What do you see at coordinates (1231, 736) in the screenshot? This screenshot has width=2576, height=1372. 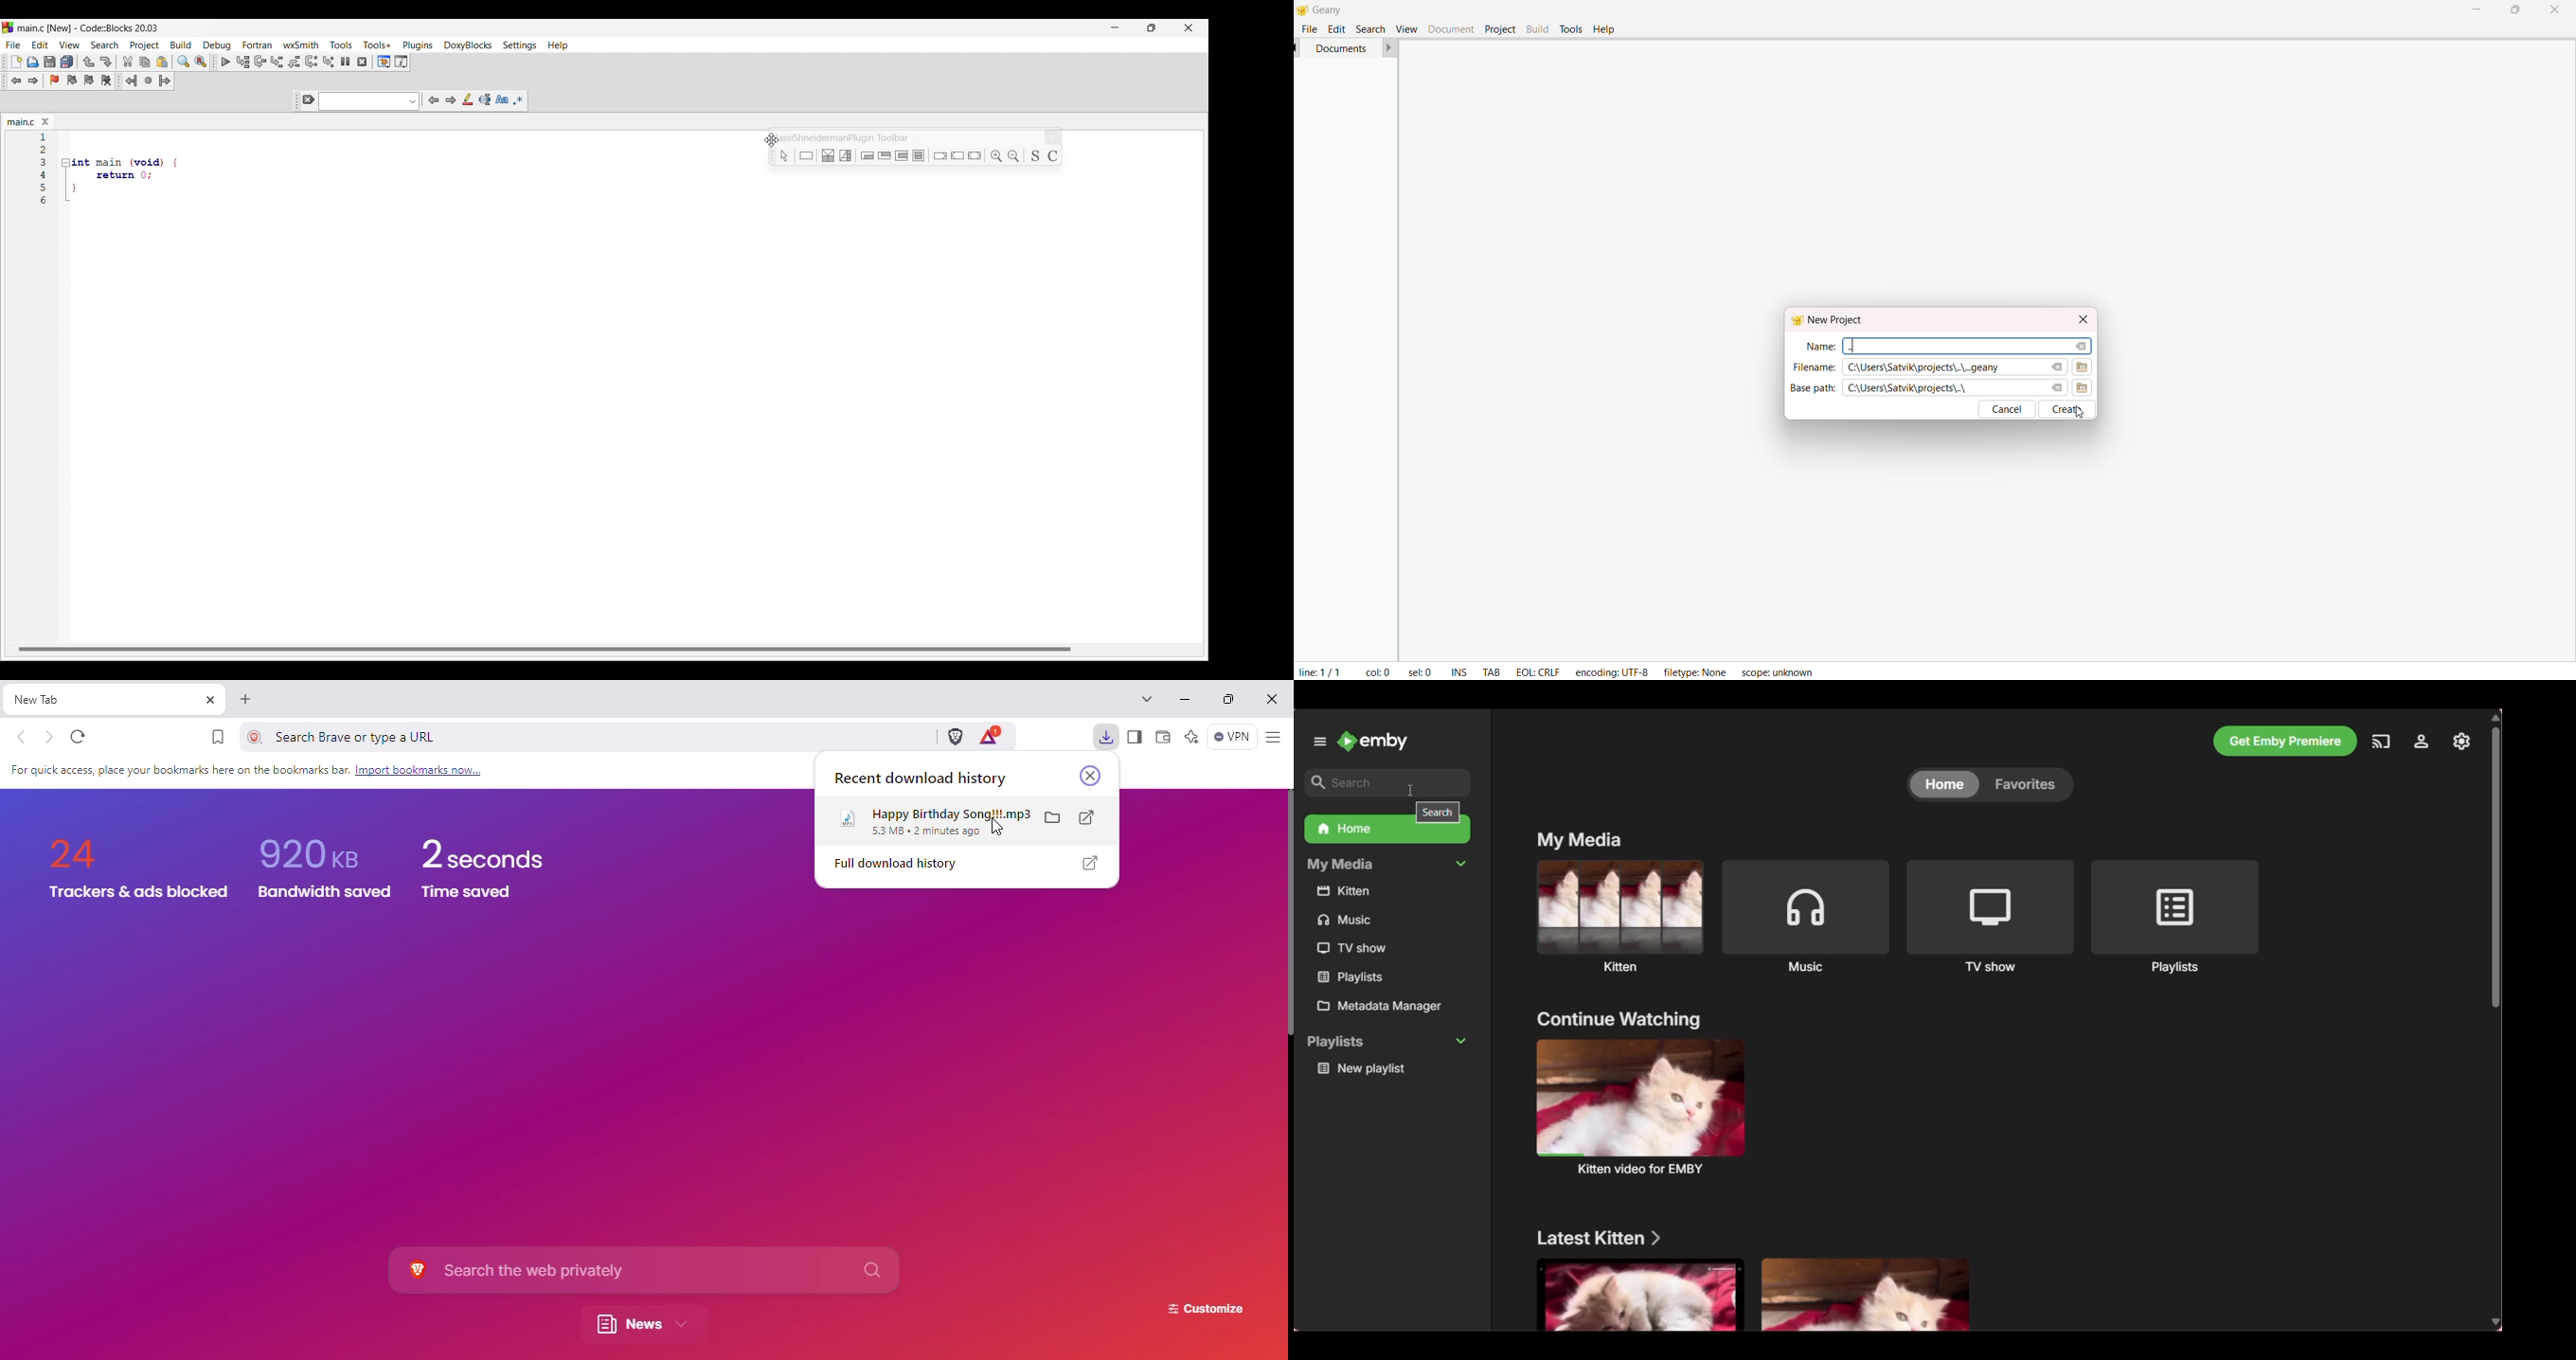 I see `brave firewall + VPN` at bounding box center [1231, 736].